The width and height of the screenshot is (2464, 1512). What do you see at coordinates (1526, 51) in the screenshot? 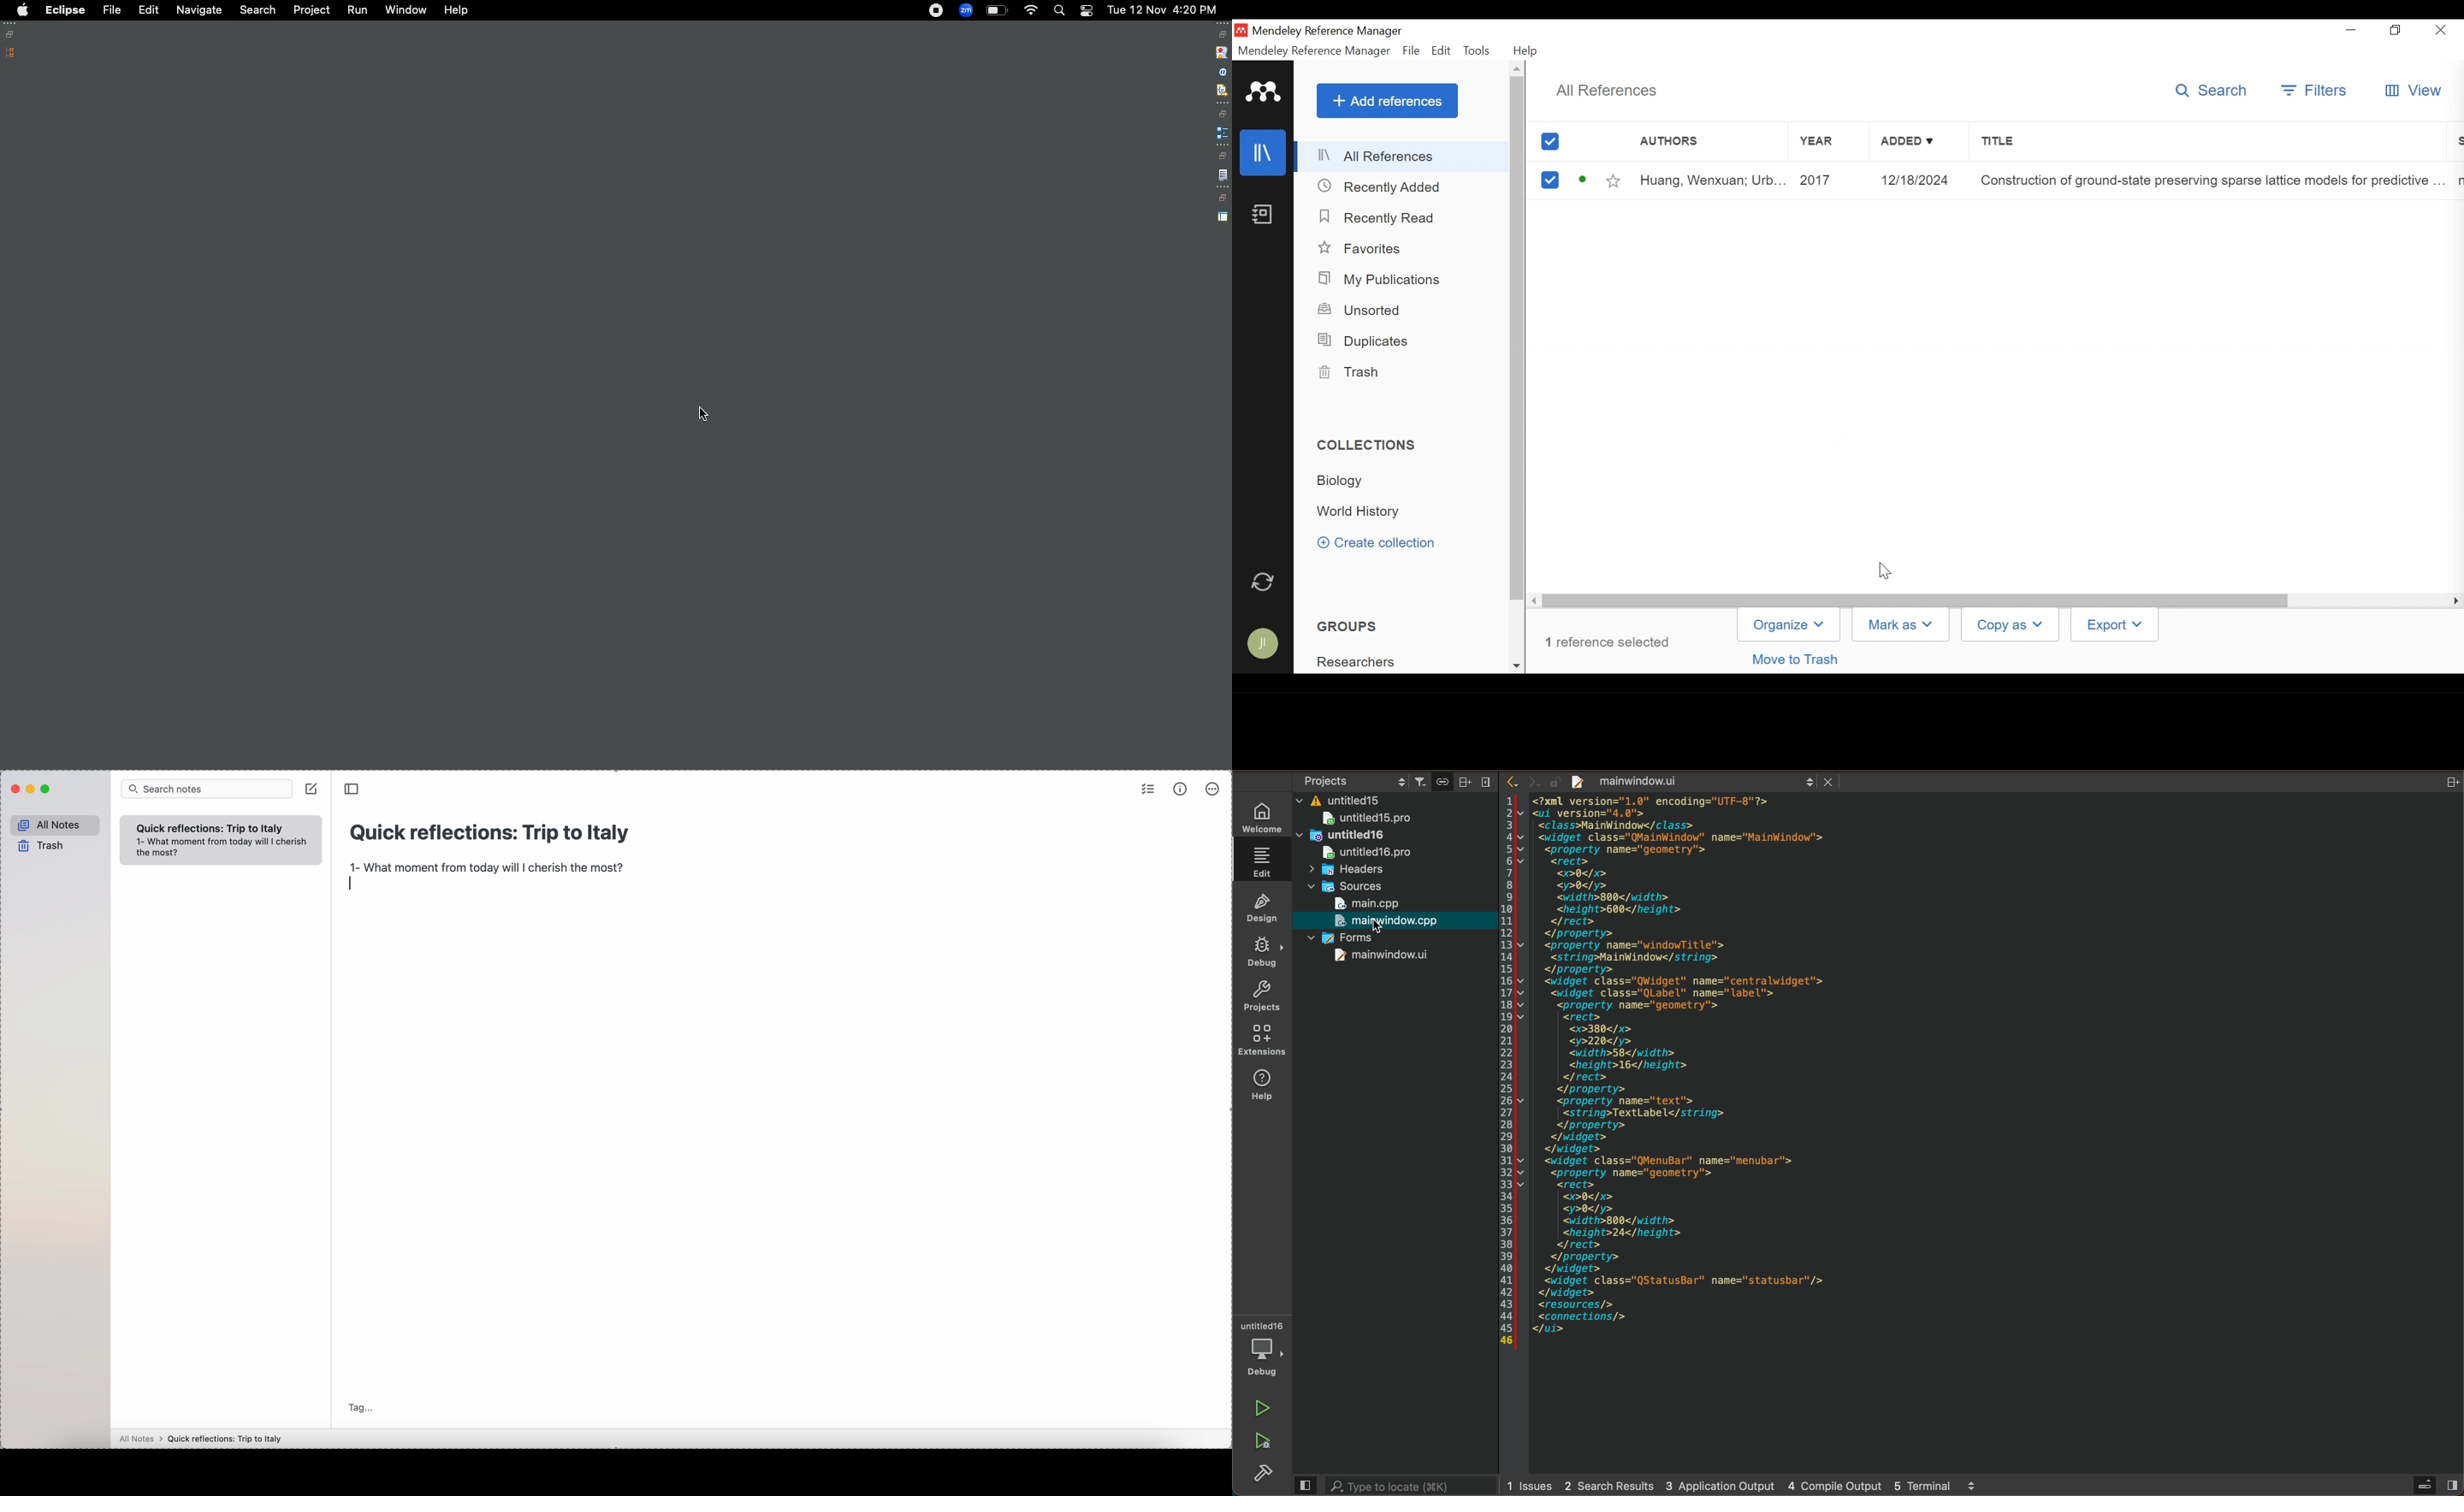
I see `Help` at bounding box center [1526, 51].